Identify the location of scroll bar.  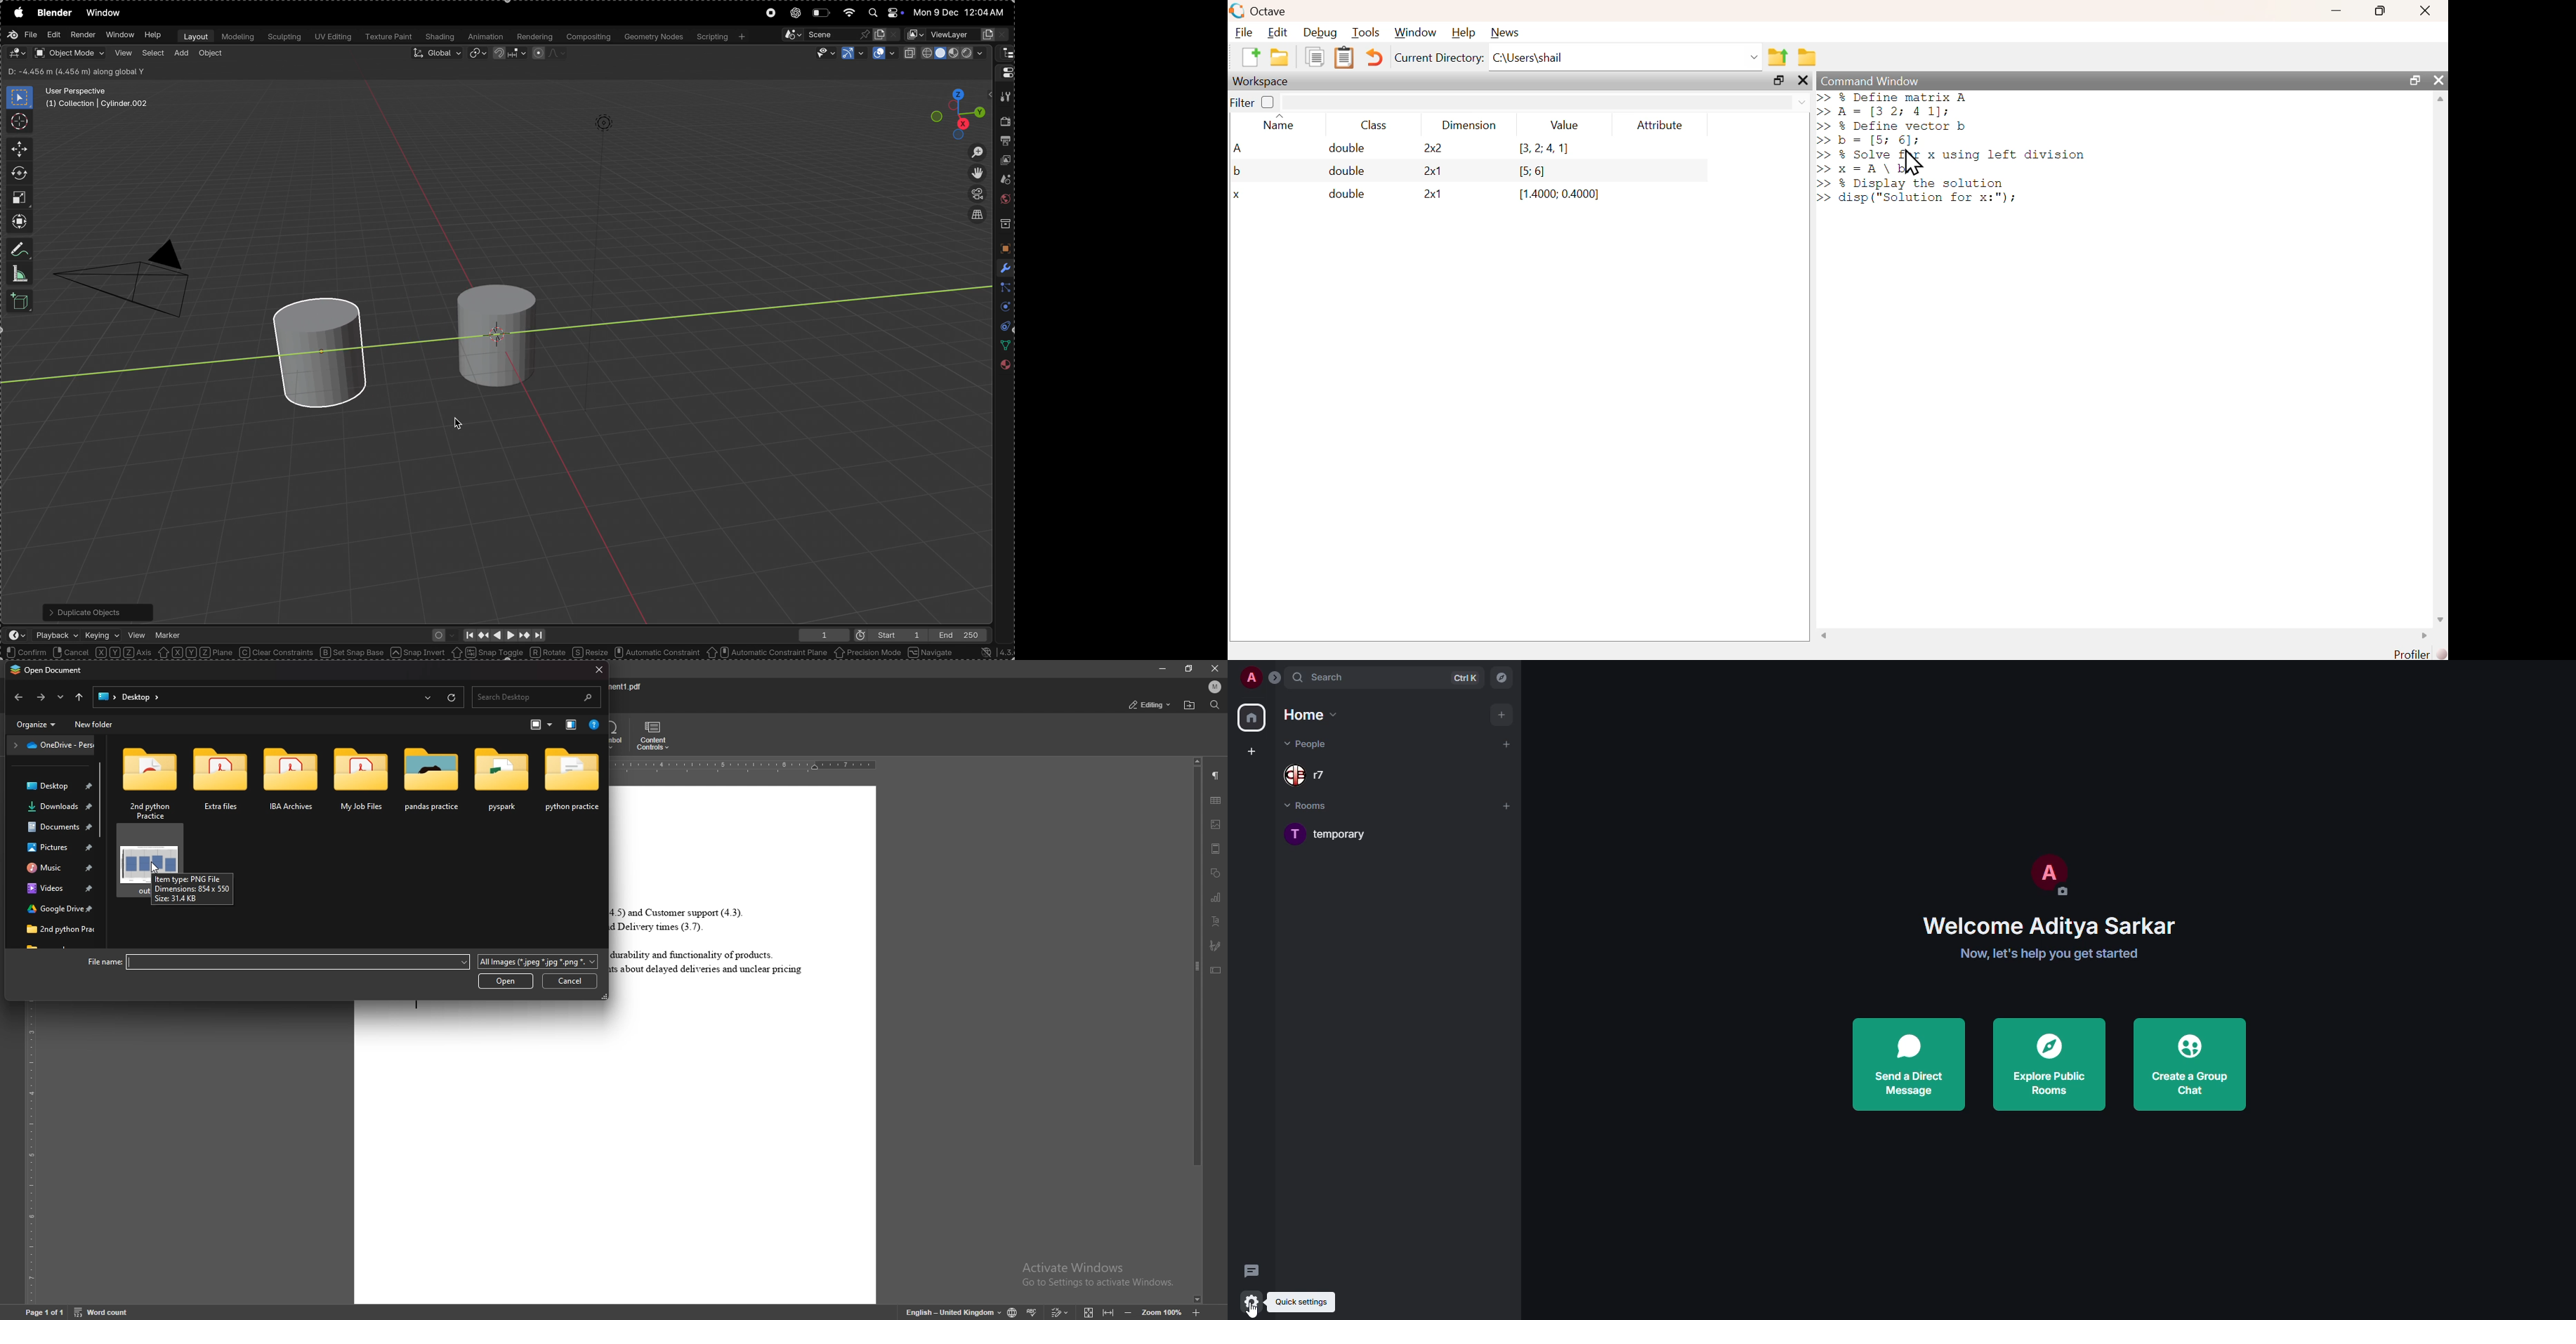
(1196, 1030).